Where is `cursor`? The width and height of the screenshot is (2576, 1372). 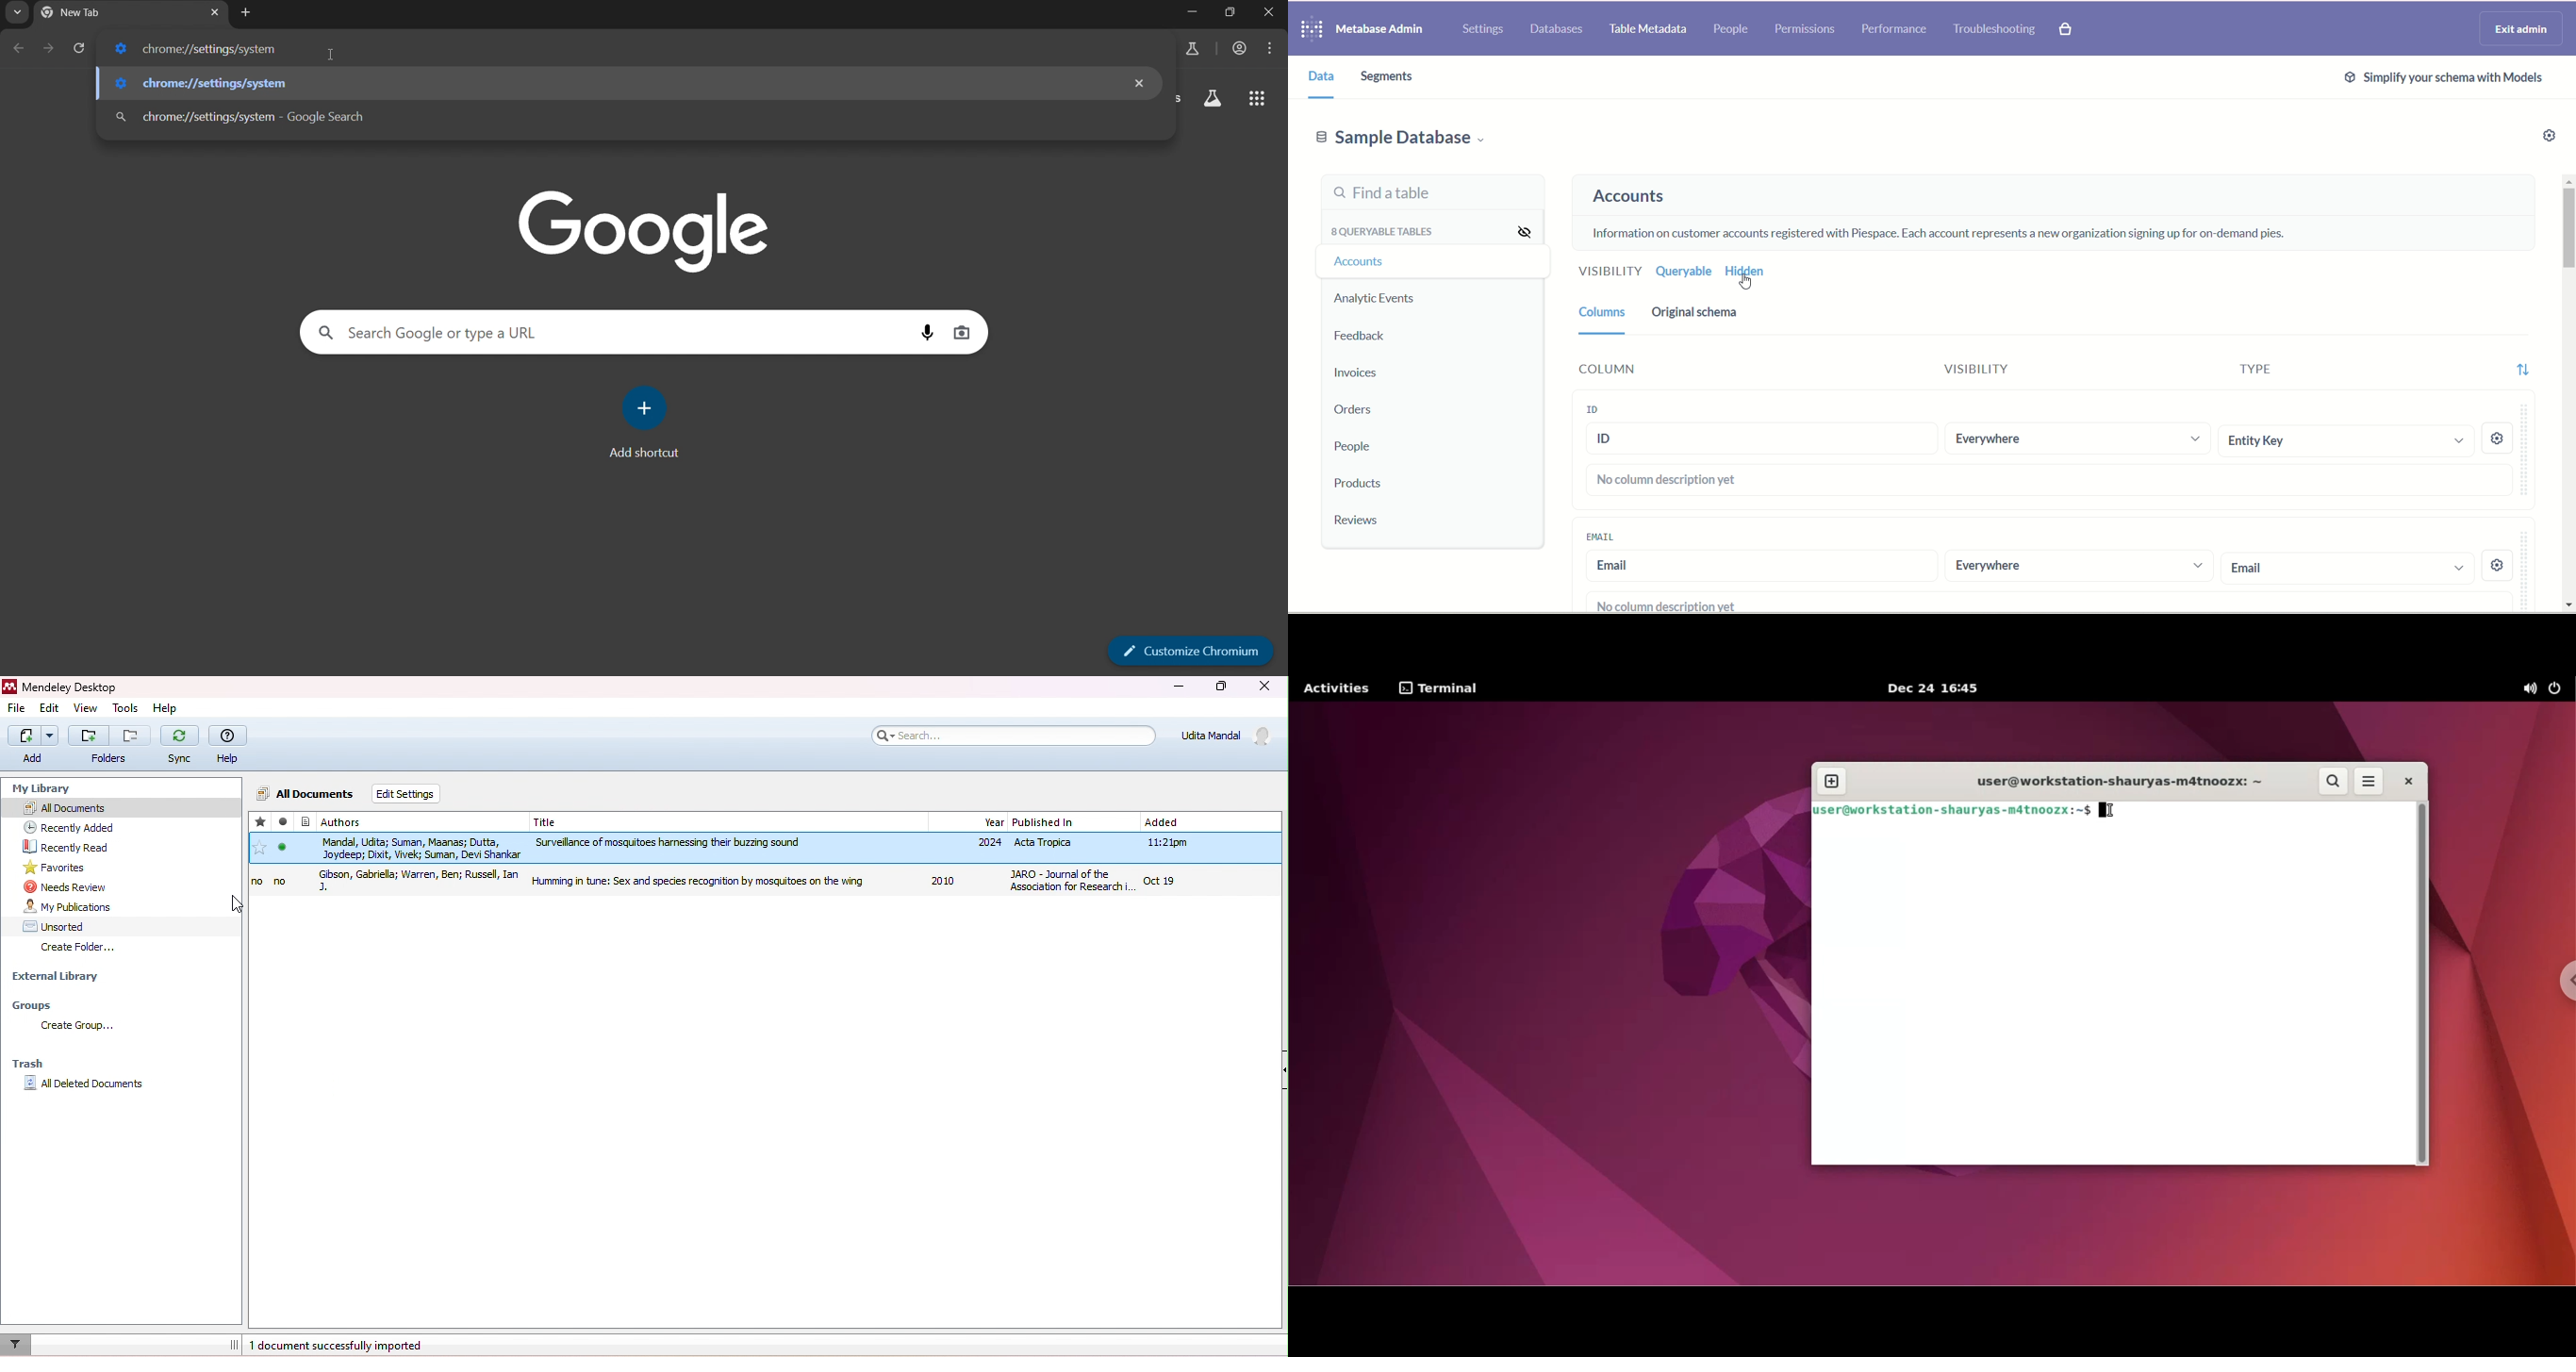
cursor is located at coordinates (331, 56).